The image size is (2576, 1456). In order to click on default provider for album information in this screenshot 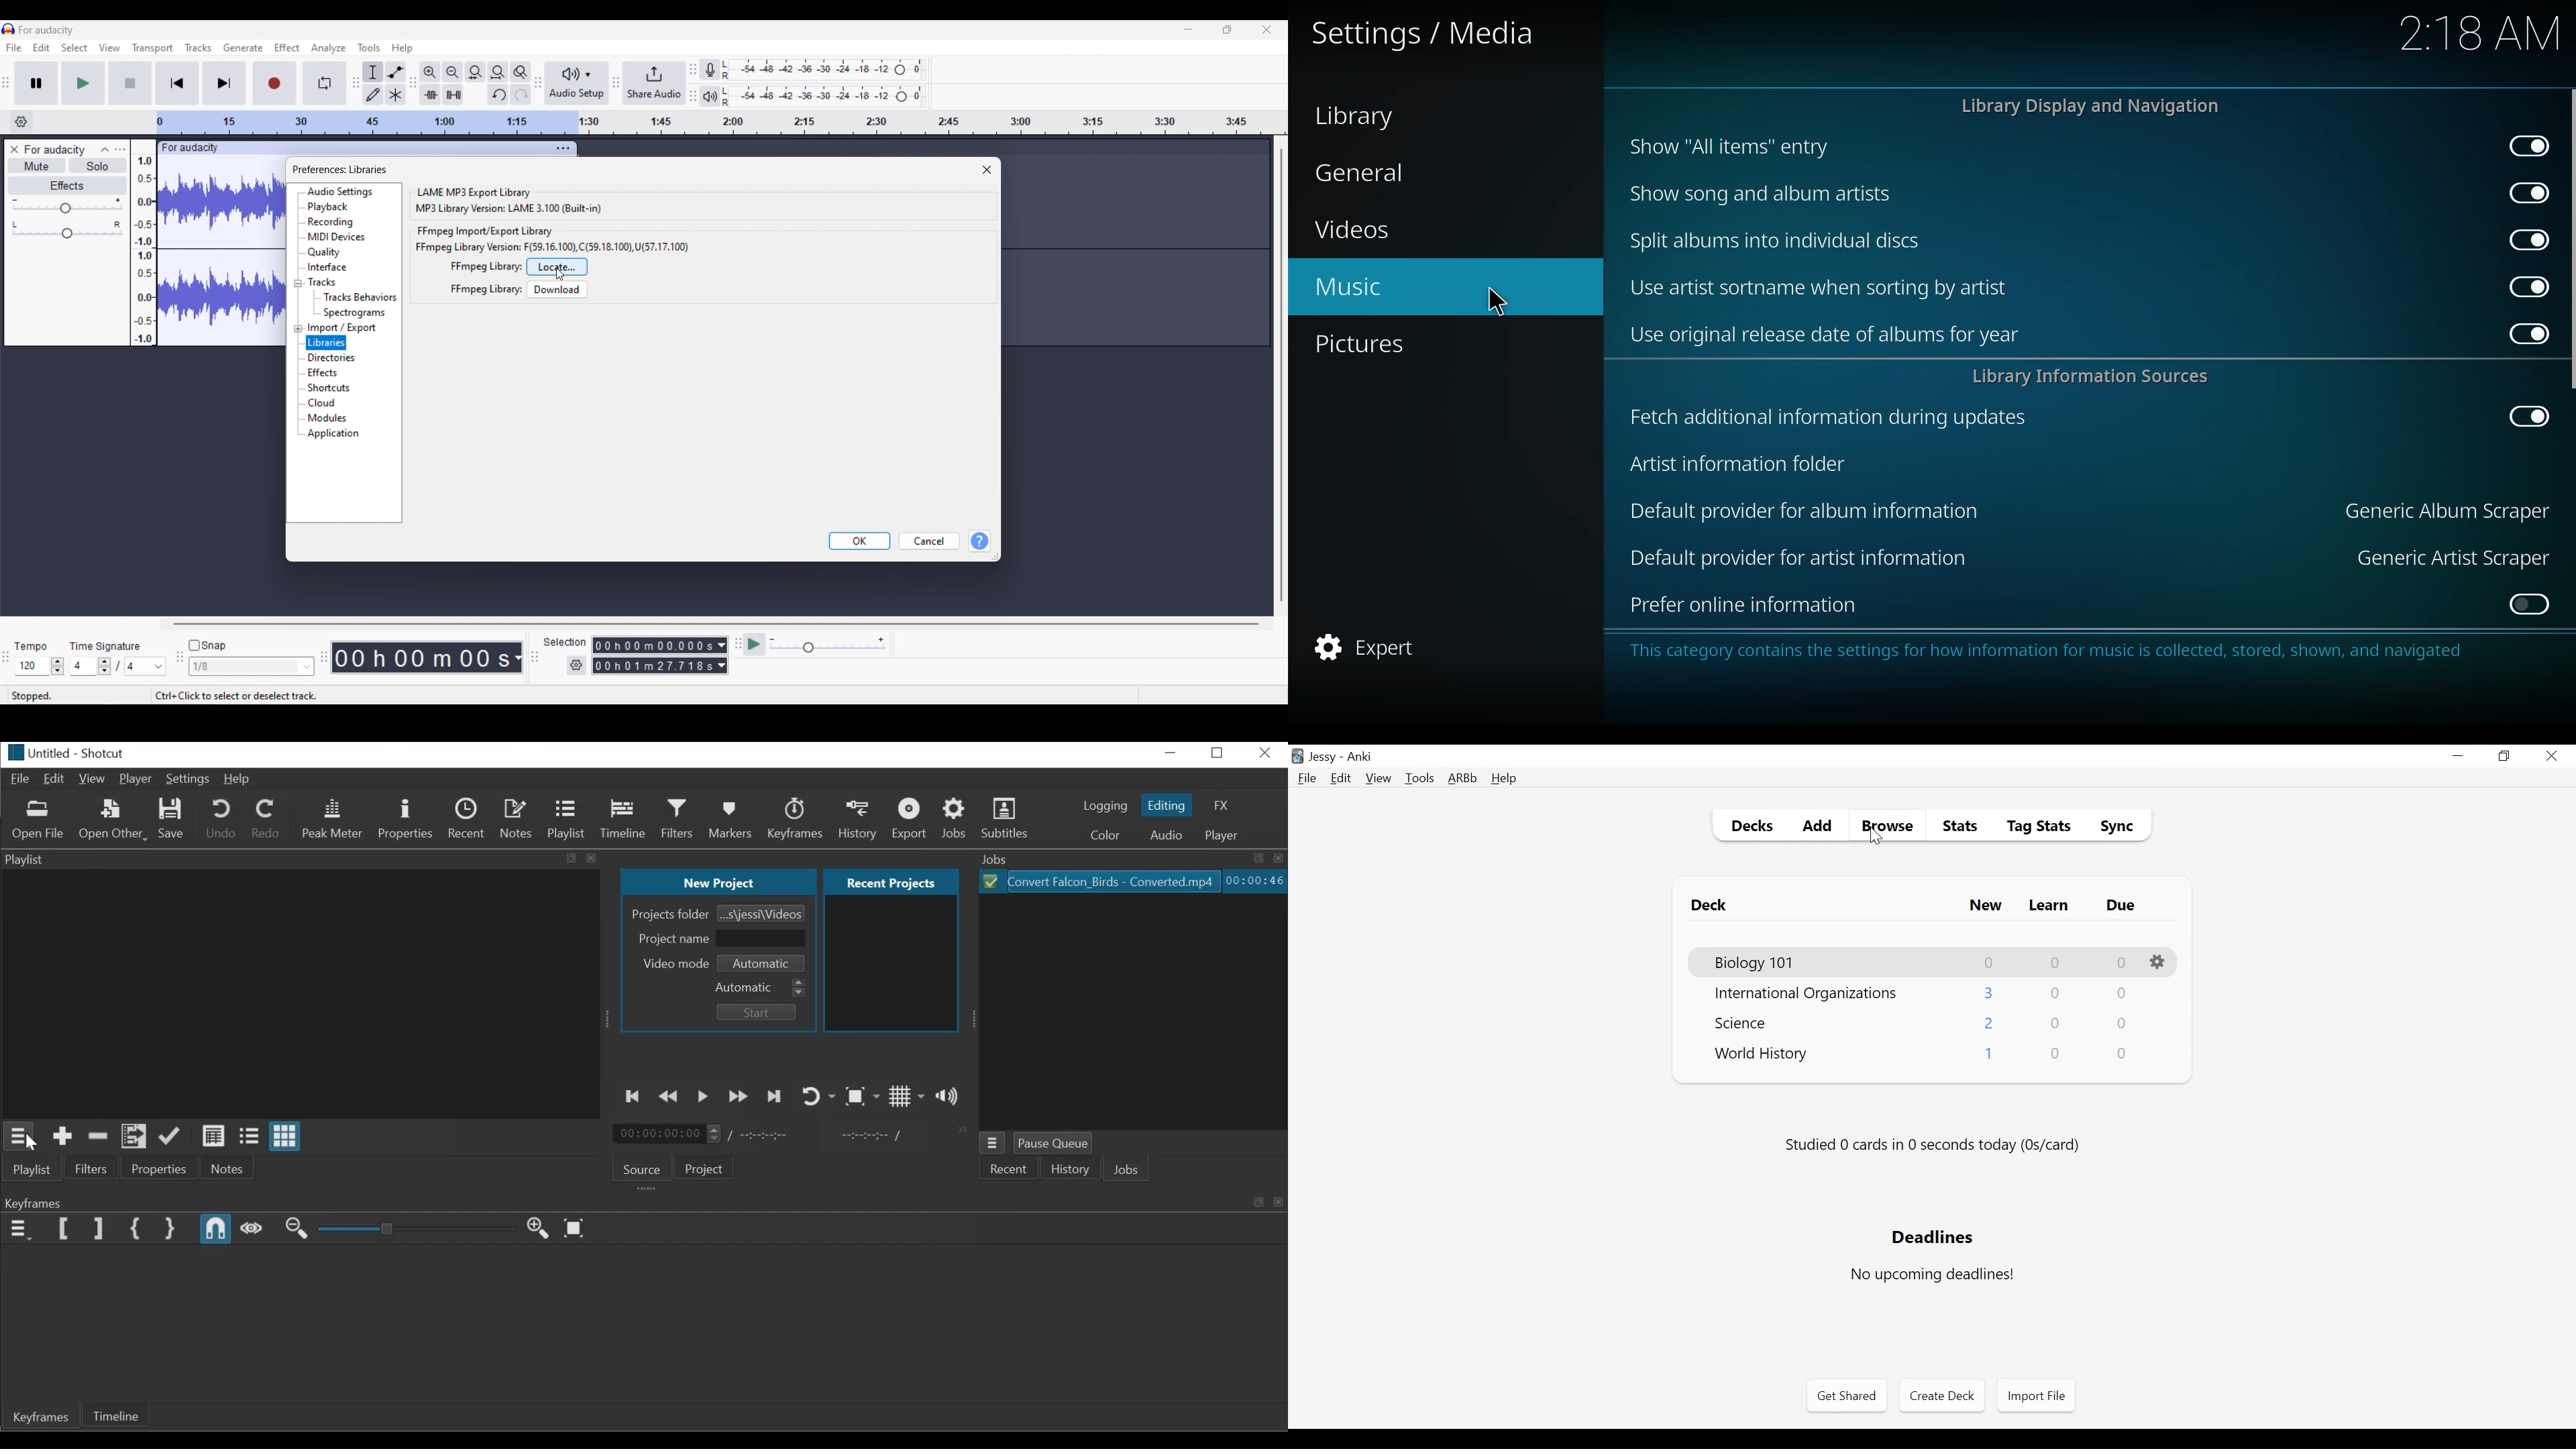, I will do `click(1803, 509)`.